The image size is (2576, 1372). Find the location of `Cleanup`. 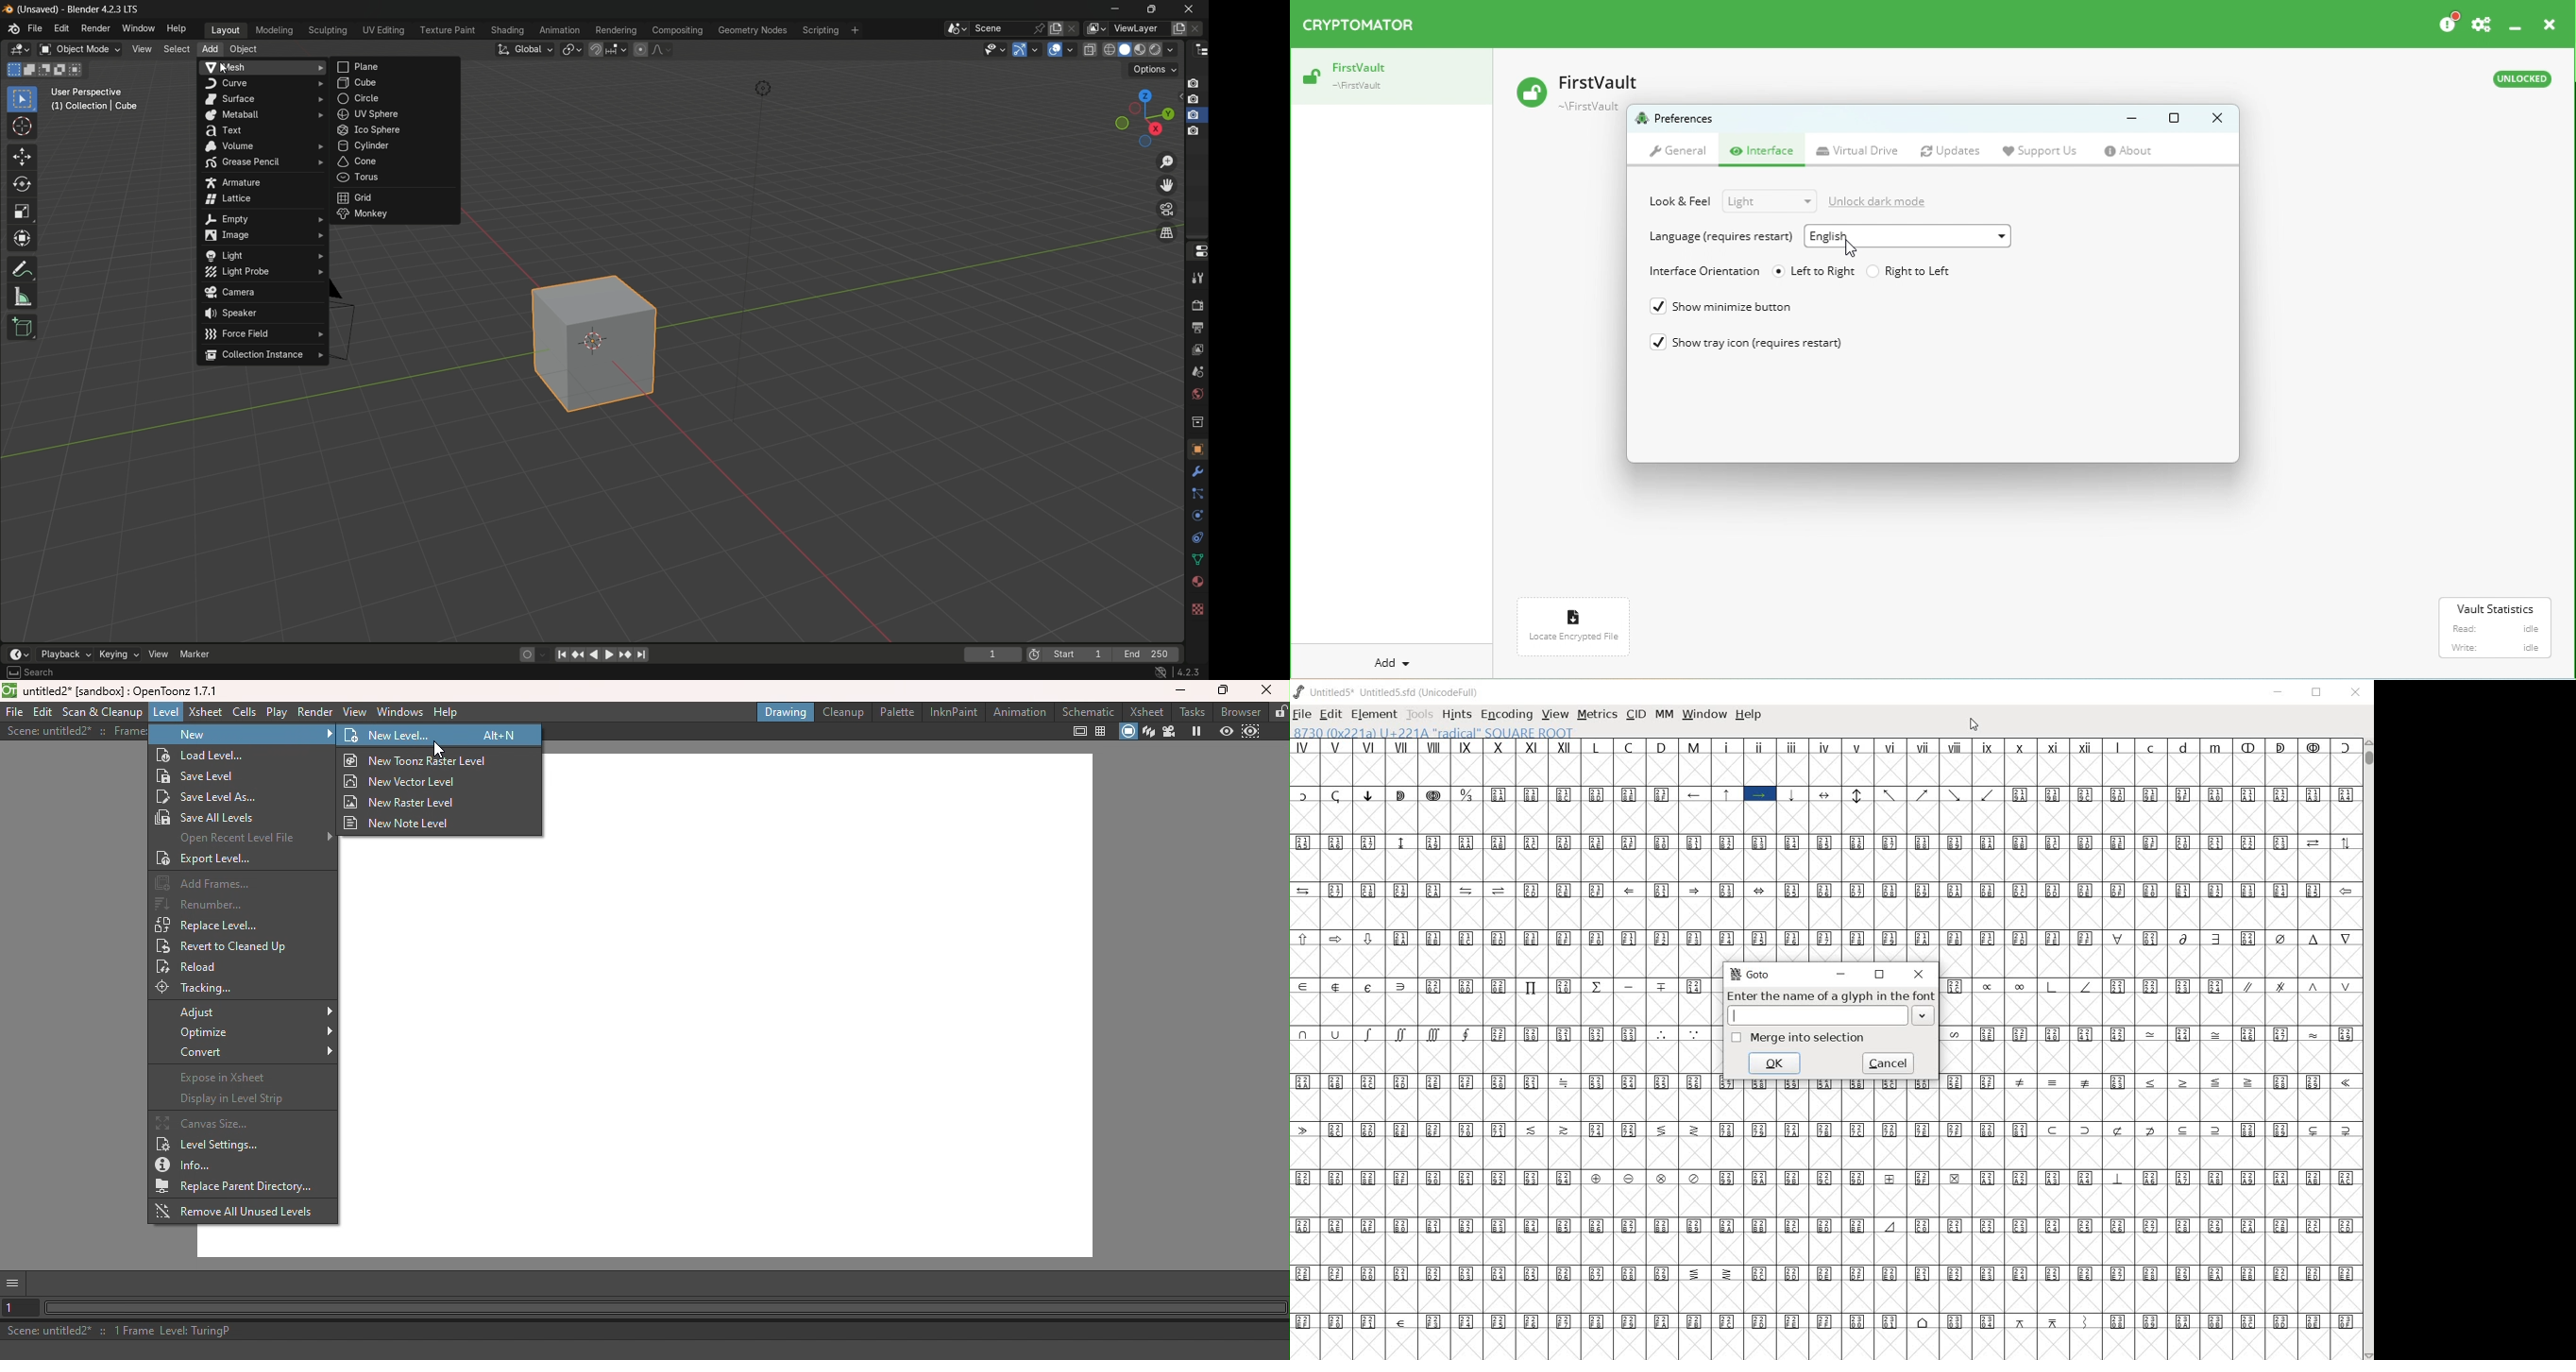

Cleanup is located at coordinates (843, 711).